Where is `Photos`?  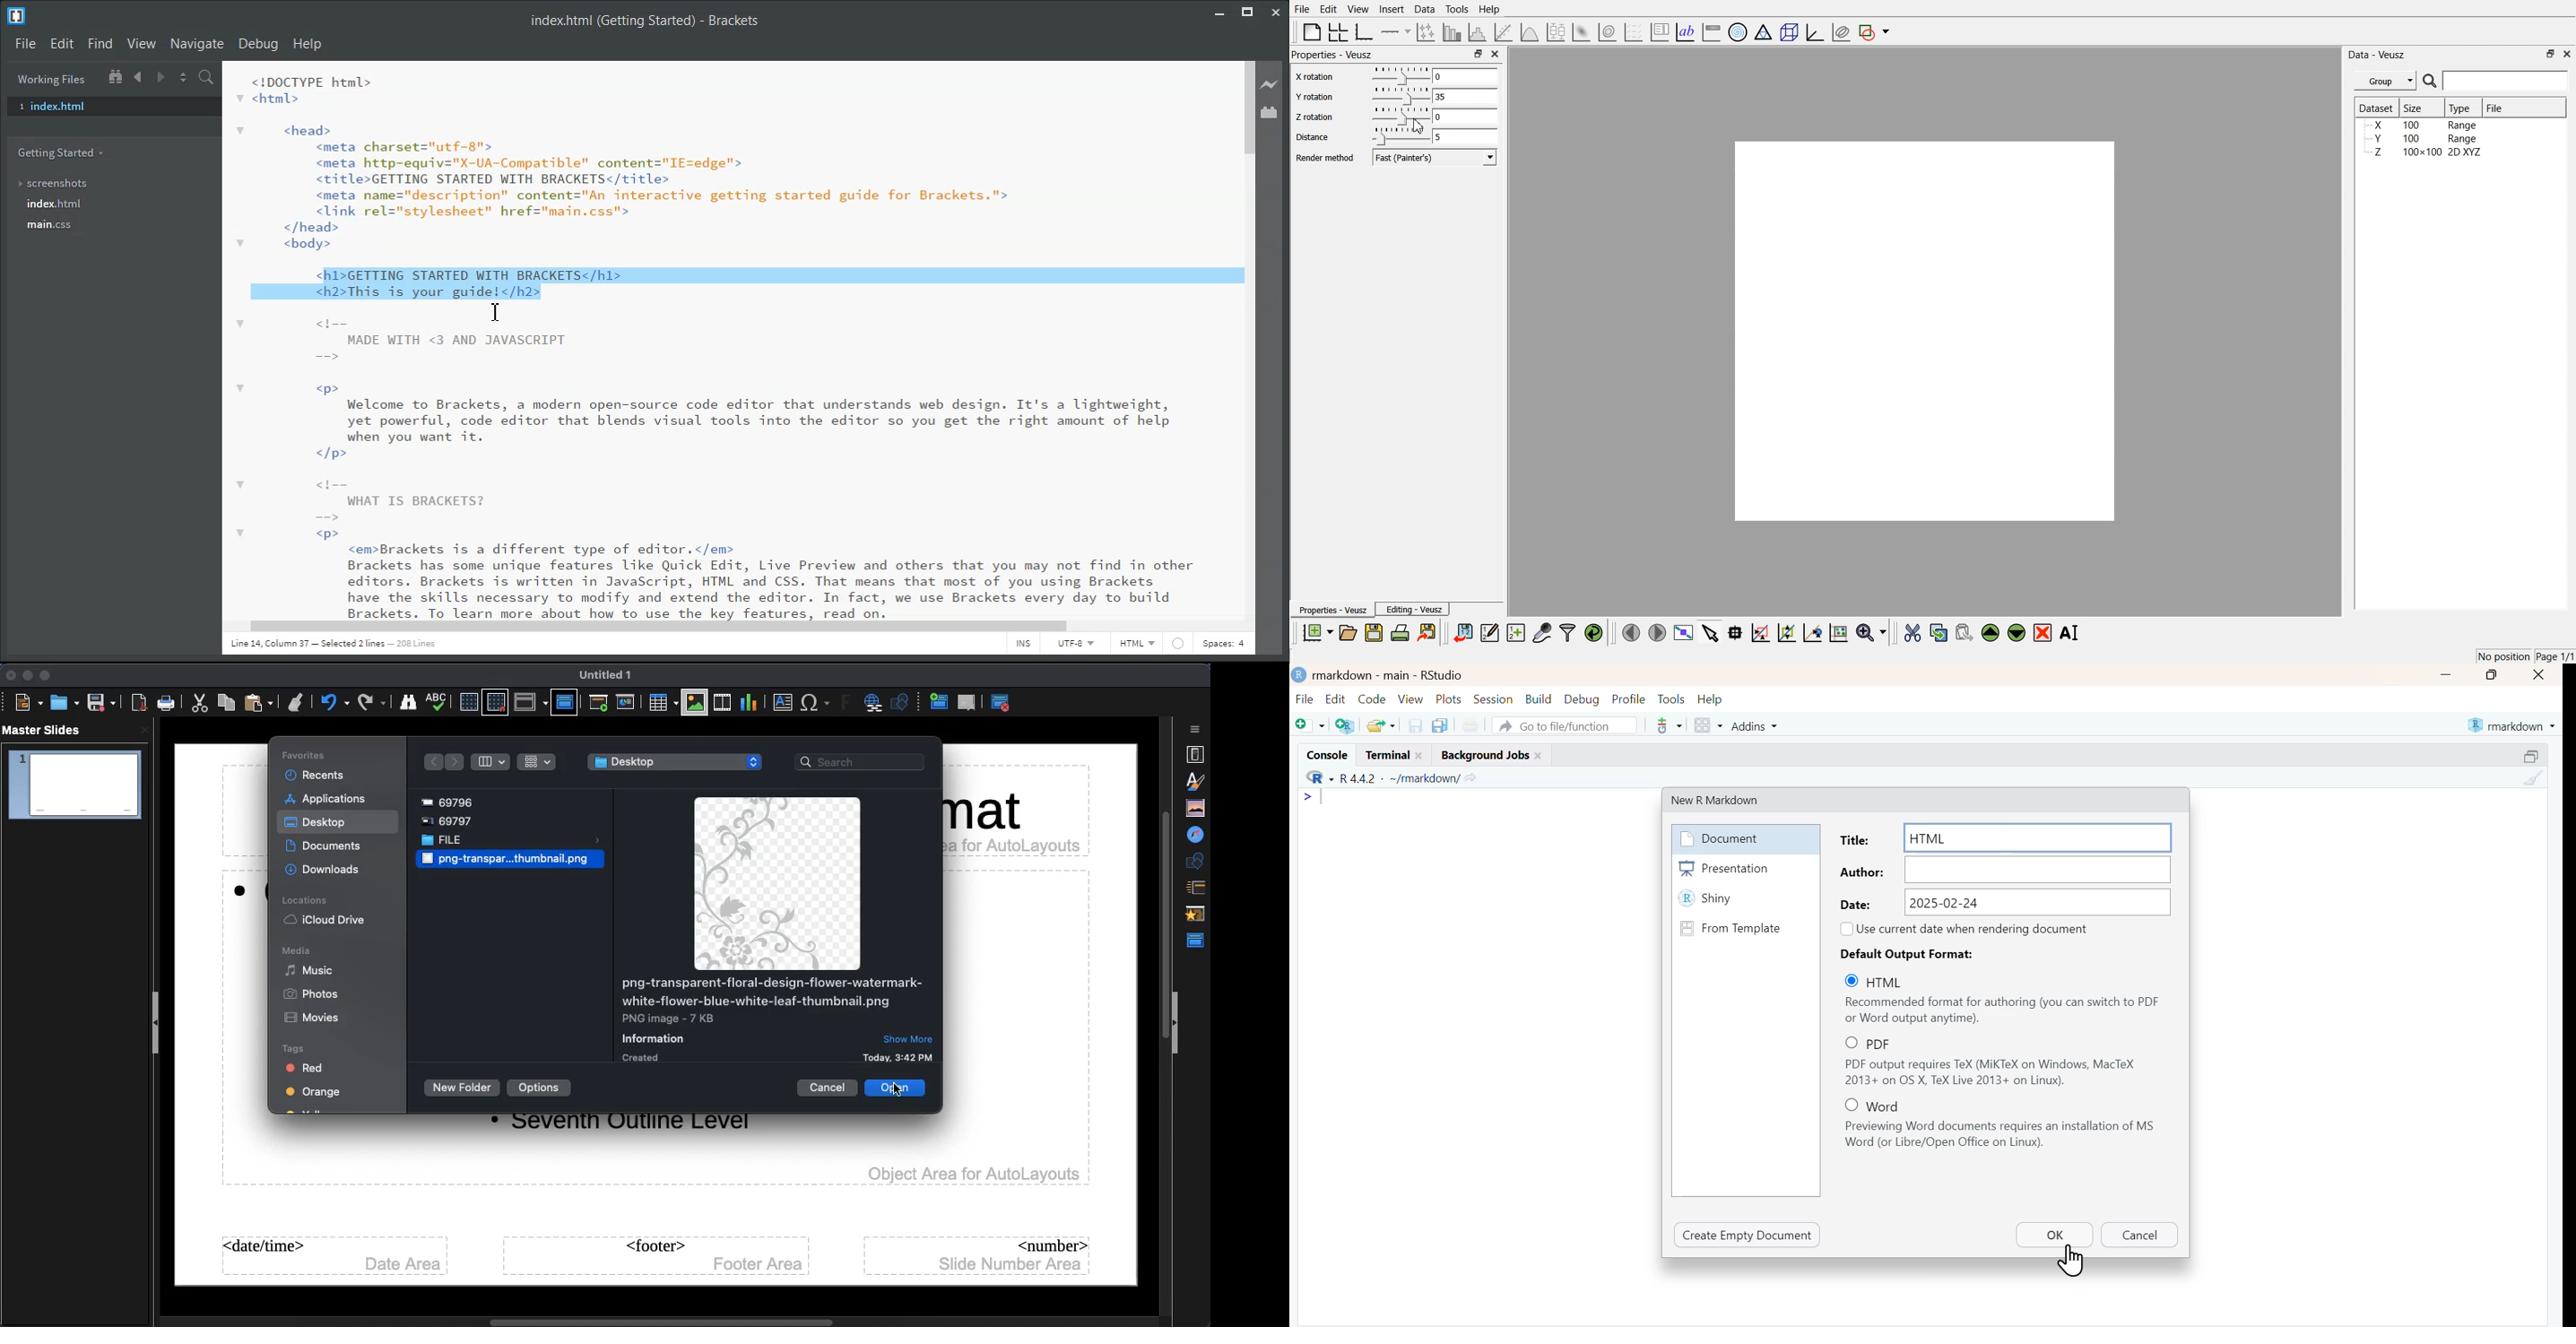 Photos is located at coordinates (315, 994).